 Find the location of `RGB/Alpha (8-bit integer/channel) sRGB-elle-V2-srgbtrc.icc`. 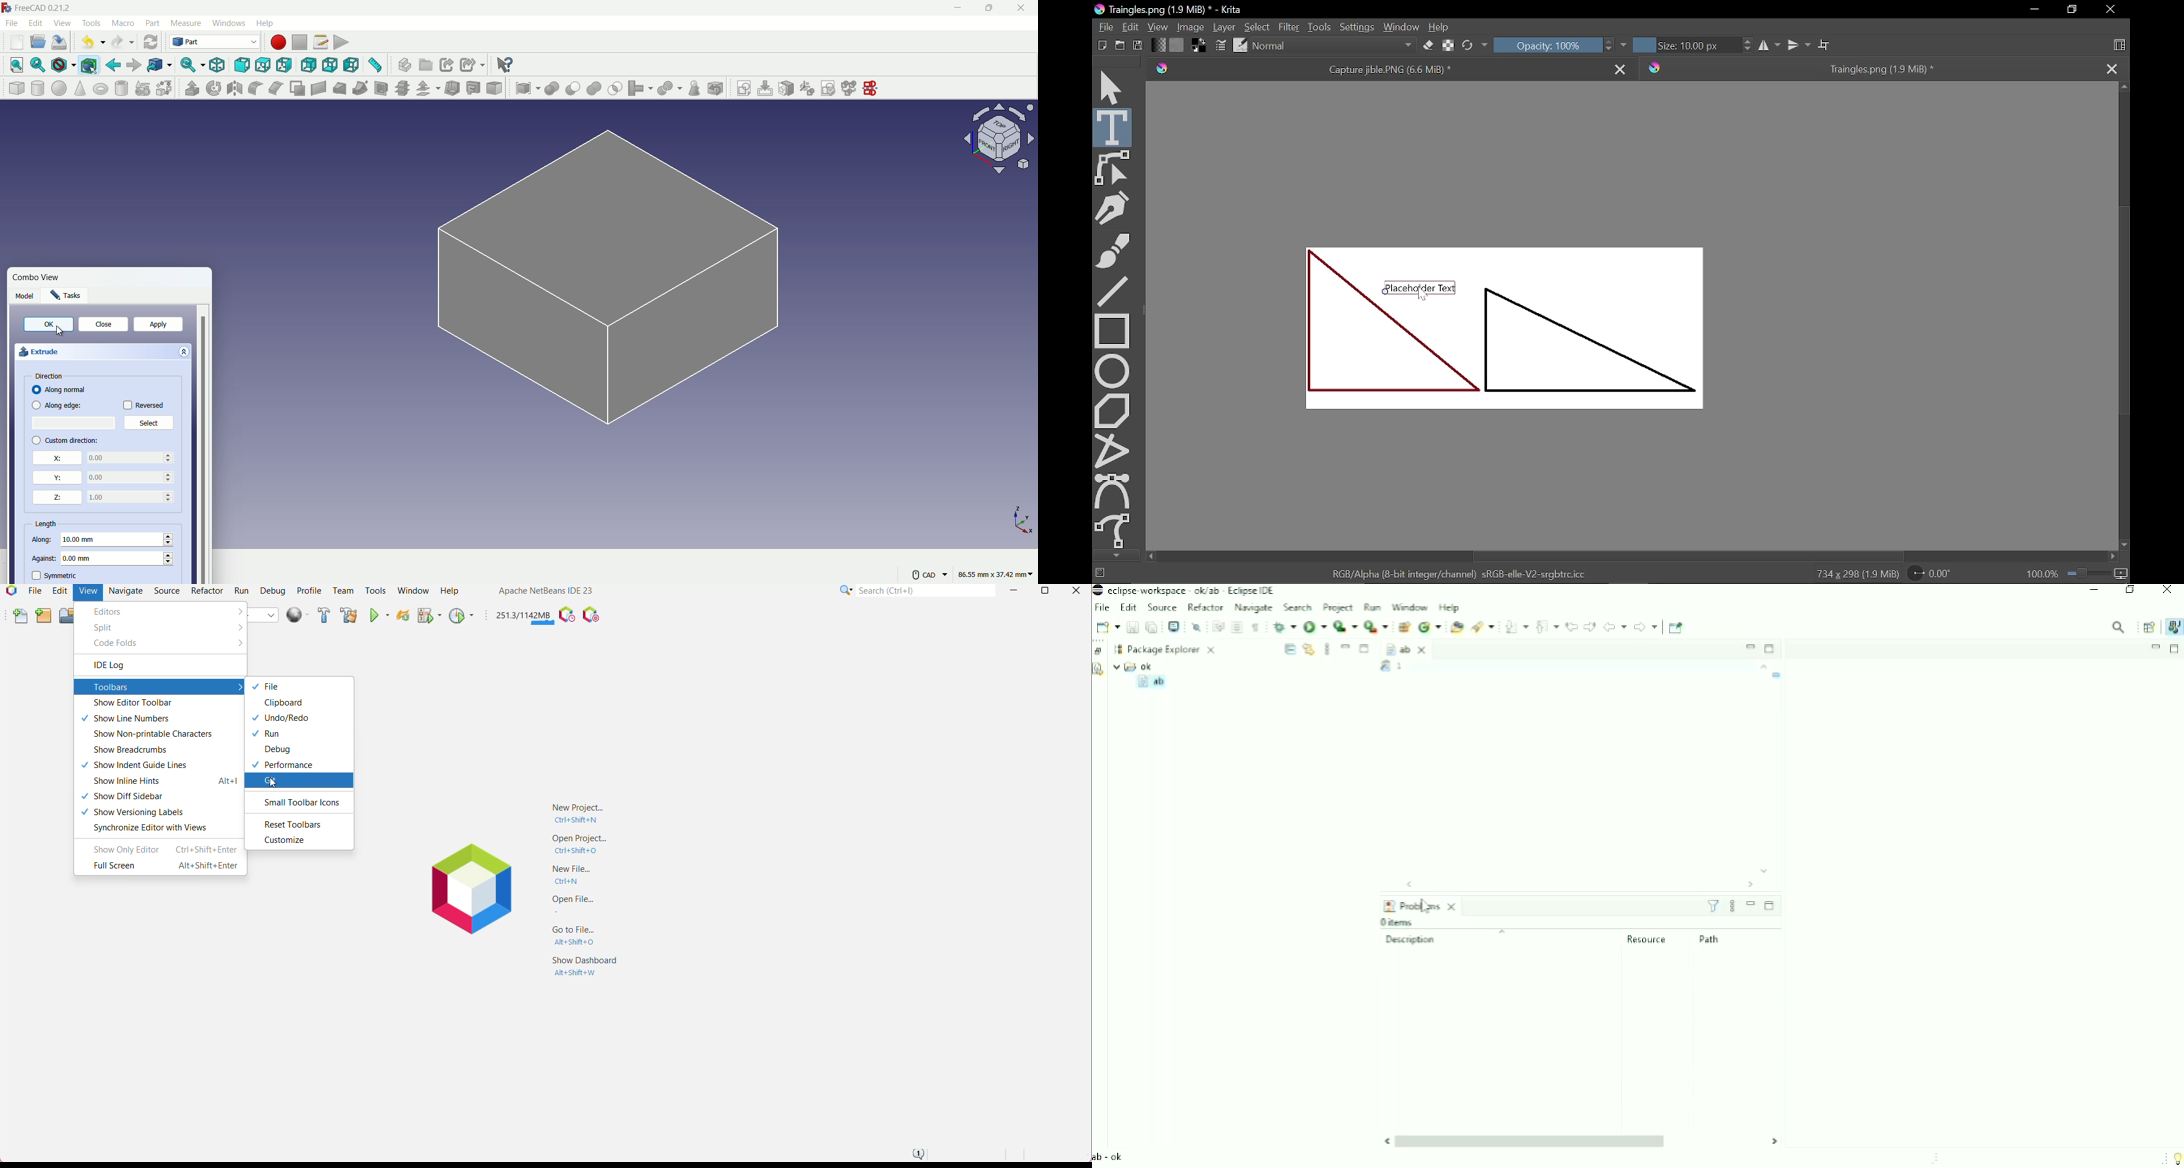

RGB/Alpha (8-bit integer/channel) sRGB-elle-V2-srgbtrc.icc is located at coordinates (1459, 573).